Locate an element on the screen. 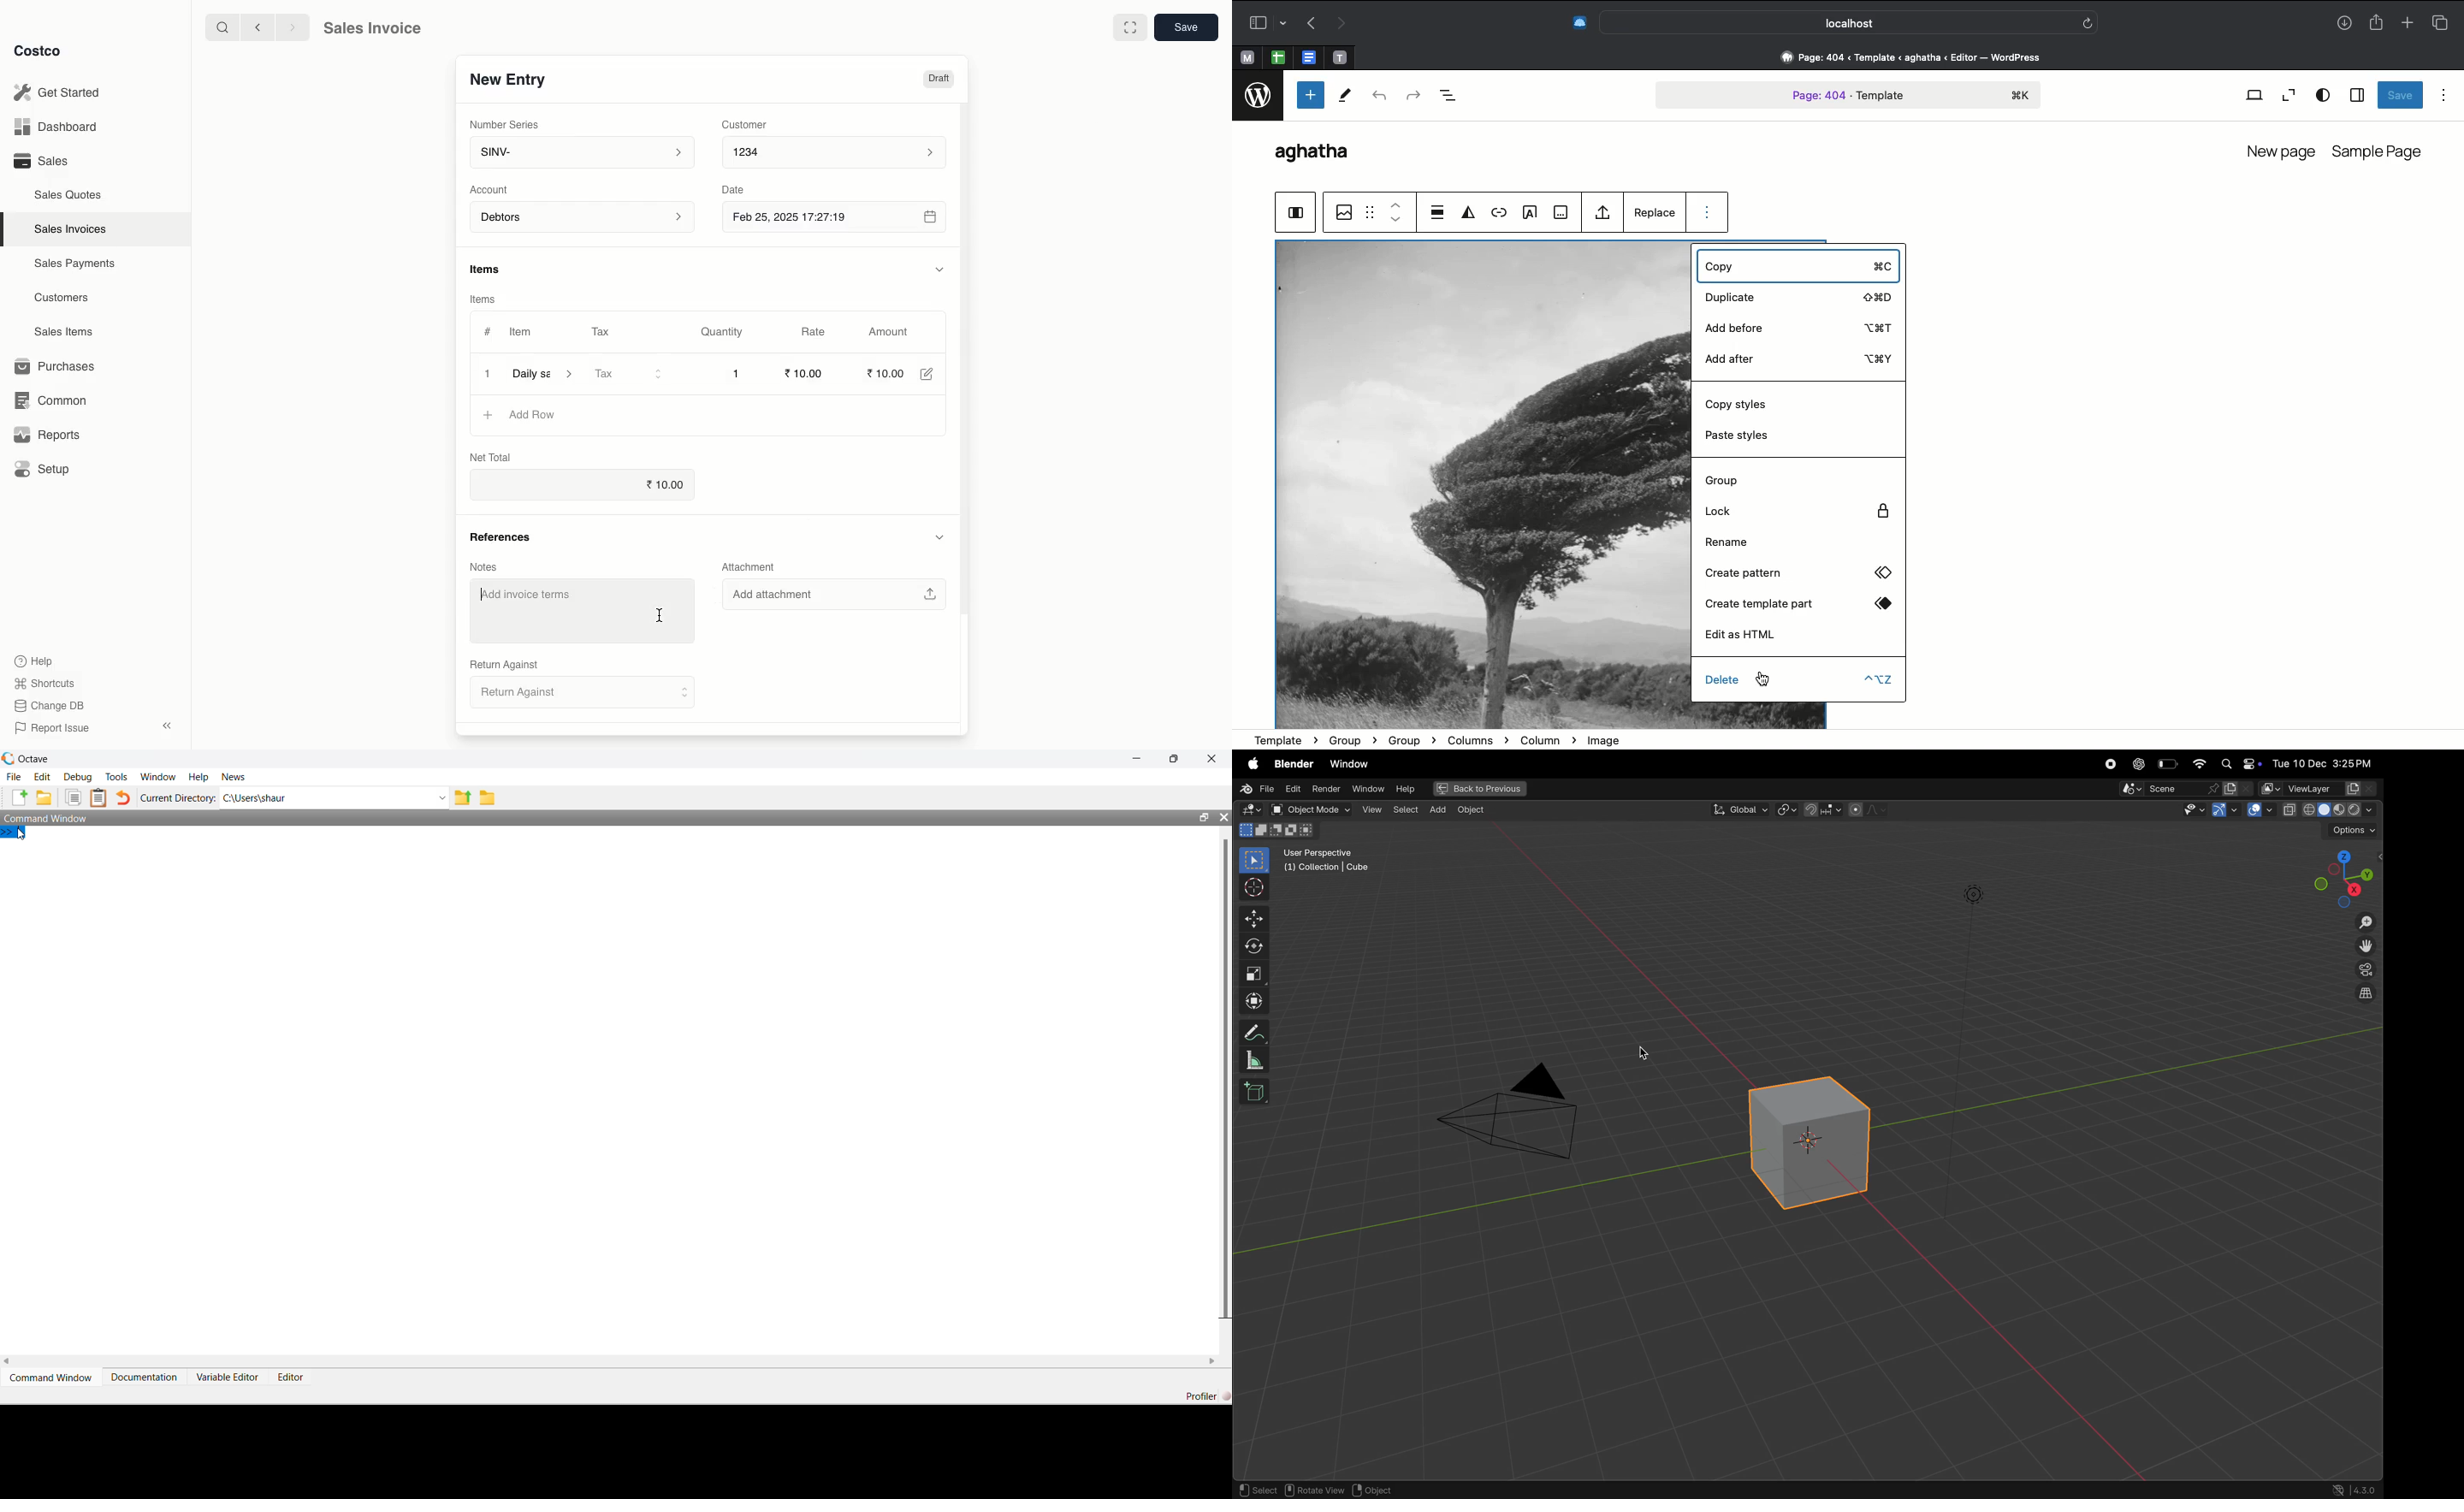 The width and height of the screenshot is (2464, 1512). Net Total is located at coordinates (487, 457).